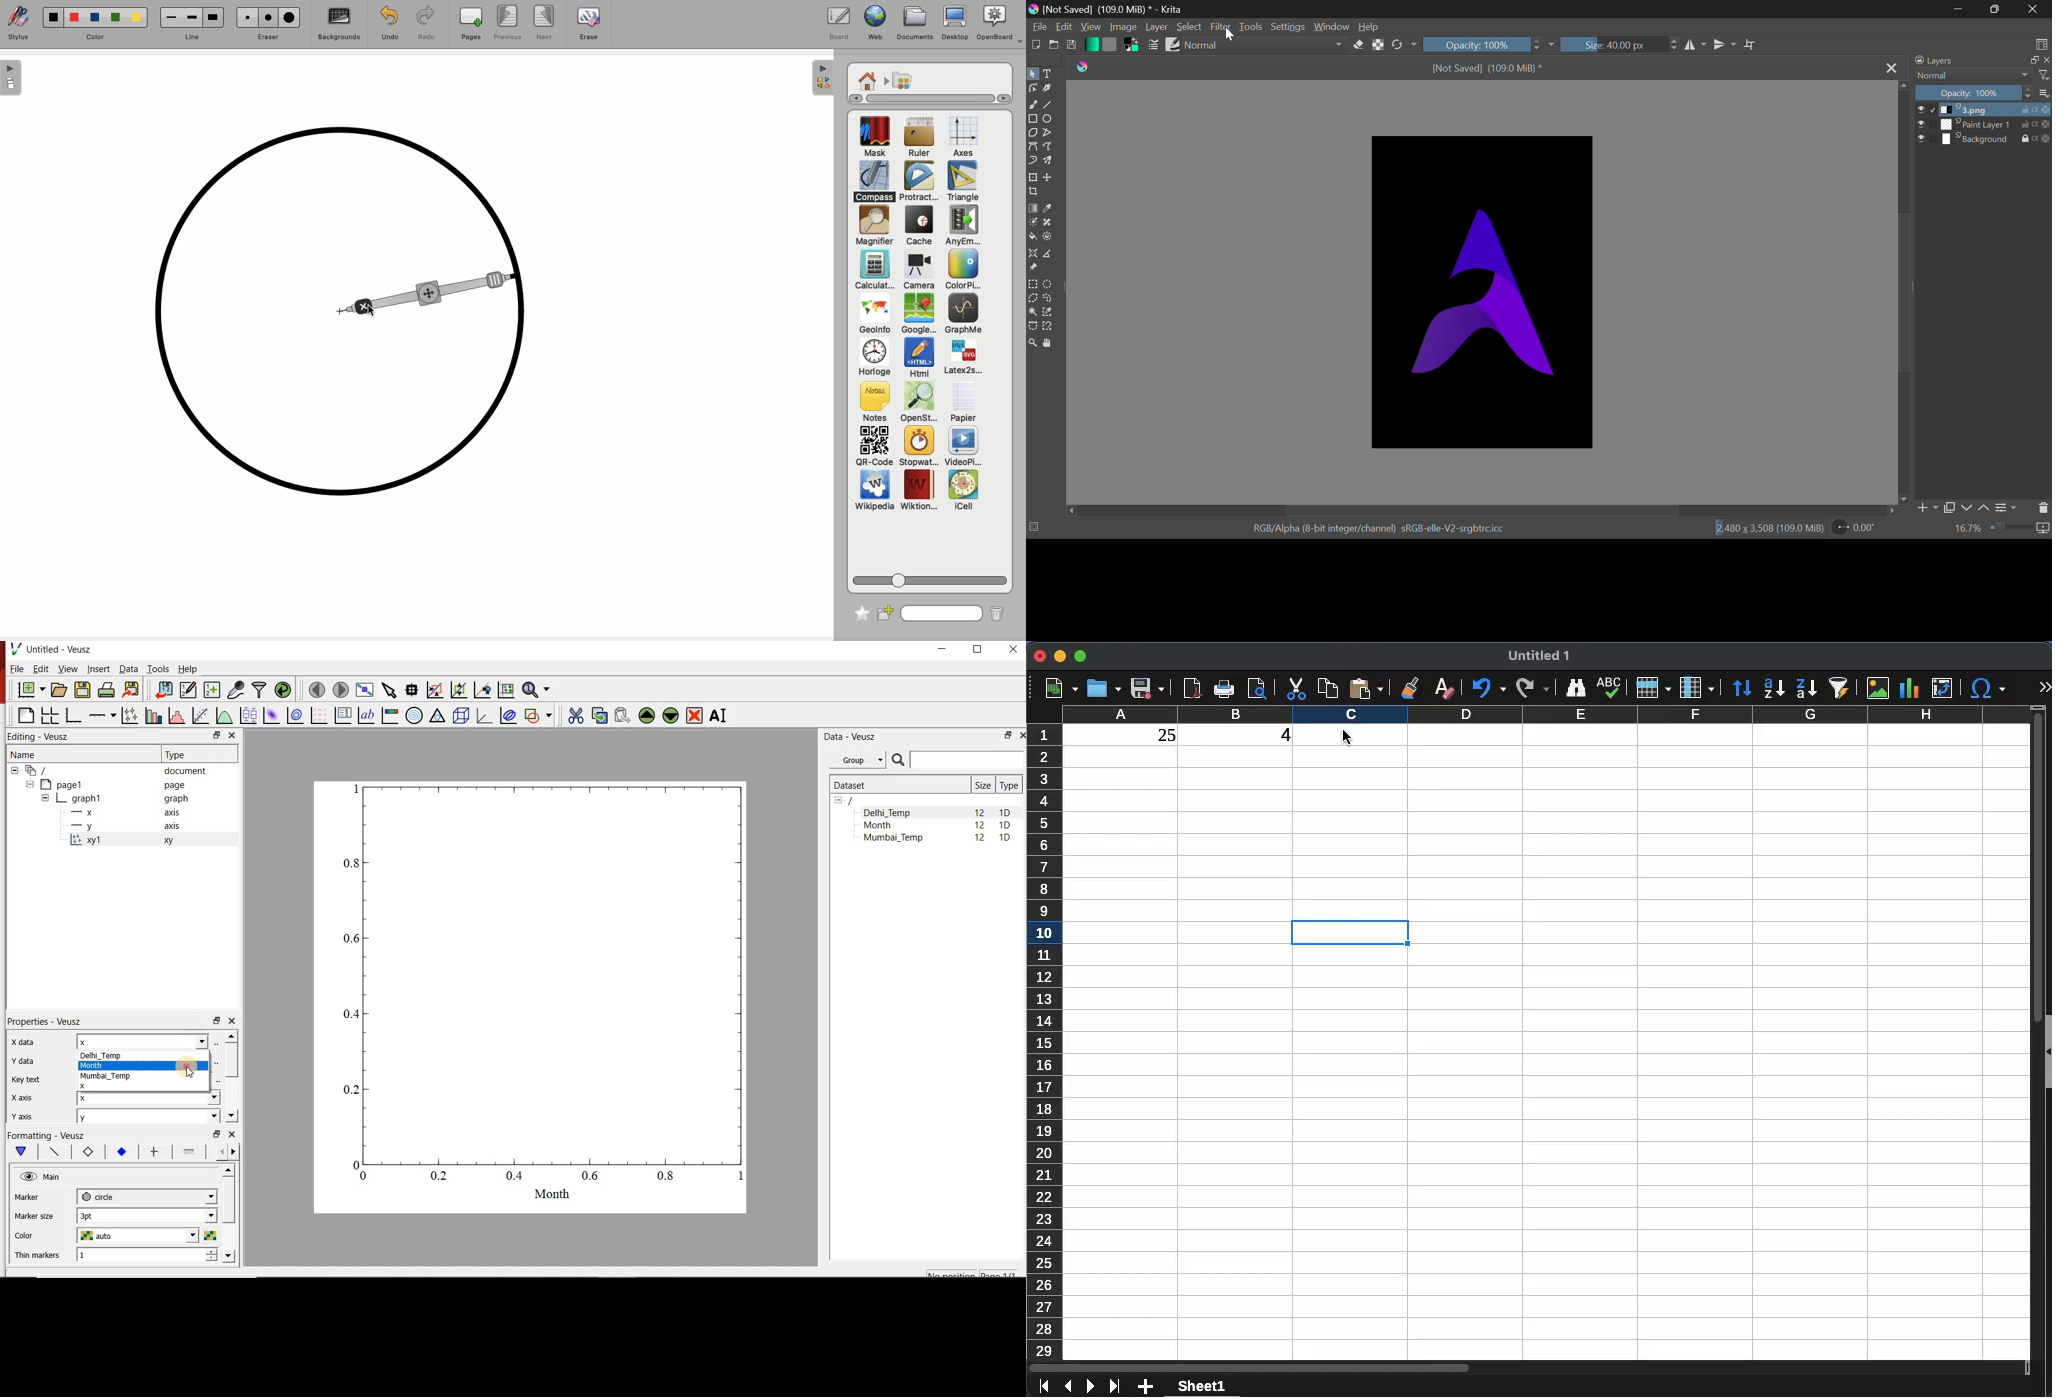 The height and width of the screenshot is (1400, 2072). I want to click on Restore Down, so click(1958, 9).